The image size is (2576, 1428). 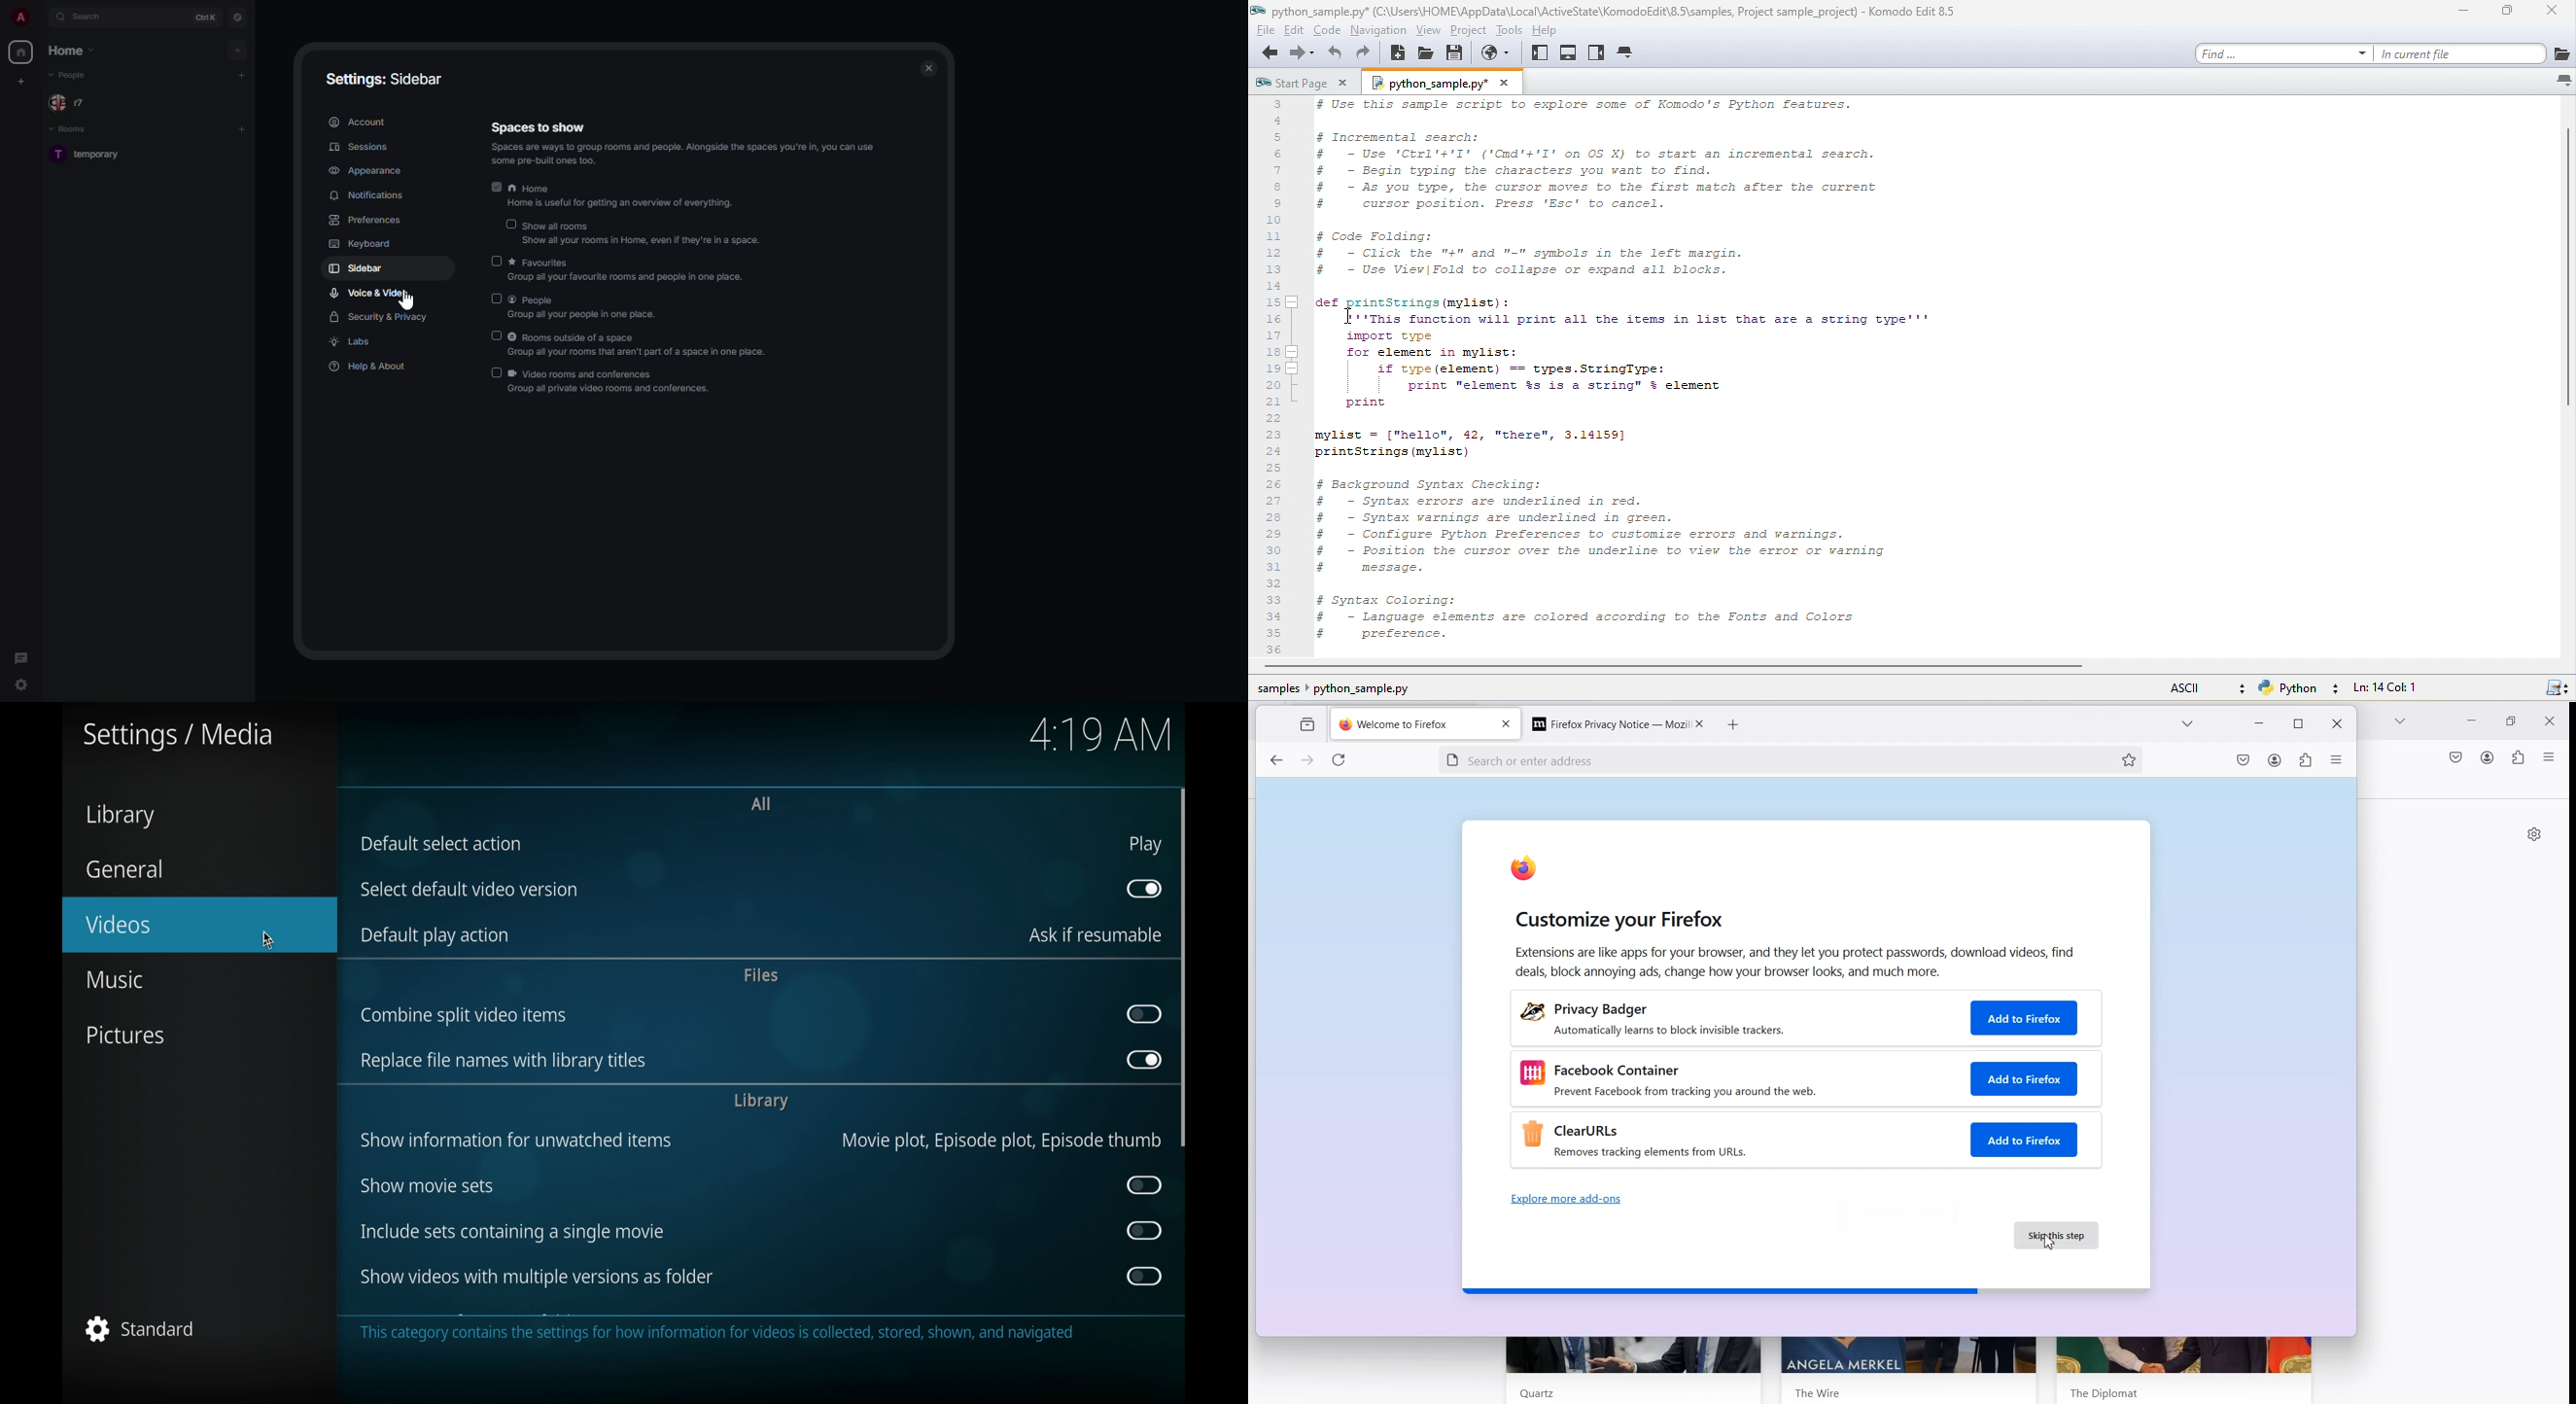 I want to click on list of all tabs, so click(x=2186, y=726).